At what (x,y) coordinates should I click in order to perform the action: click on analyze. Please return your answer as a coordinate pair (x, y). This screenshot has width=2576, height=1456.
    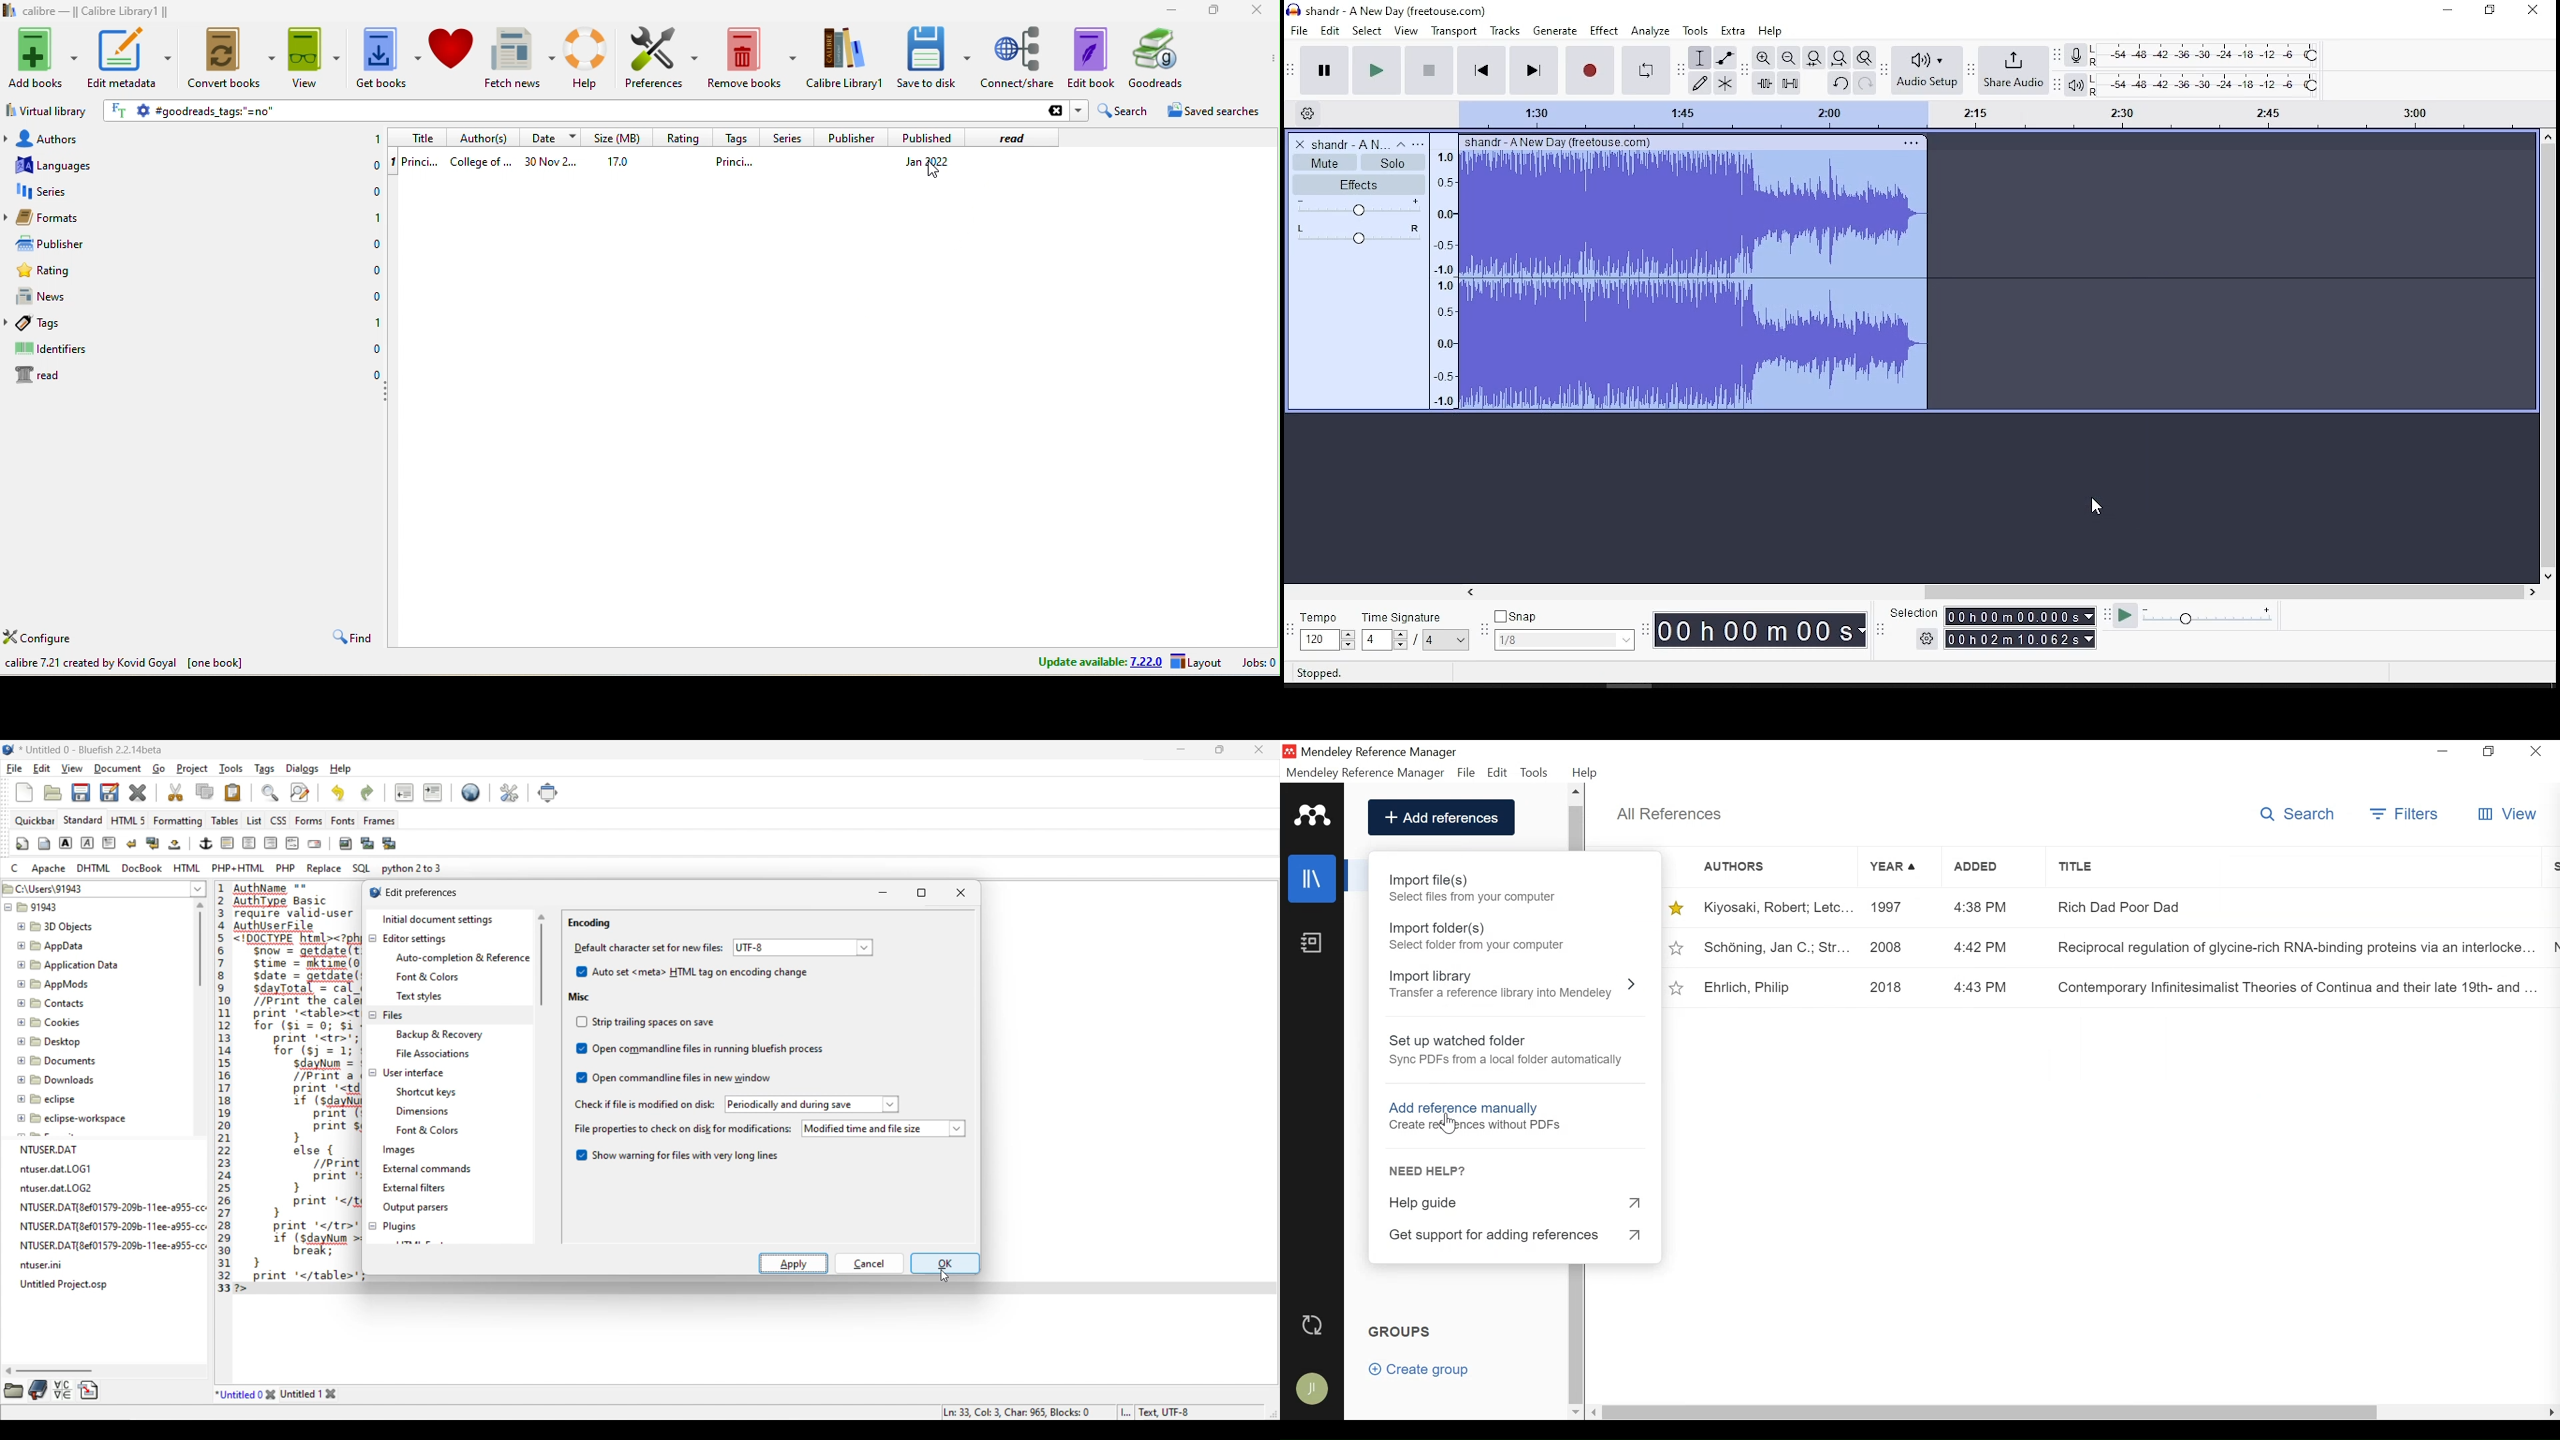
    Looking at the image, I should click on (1651, 30).